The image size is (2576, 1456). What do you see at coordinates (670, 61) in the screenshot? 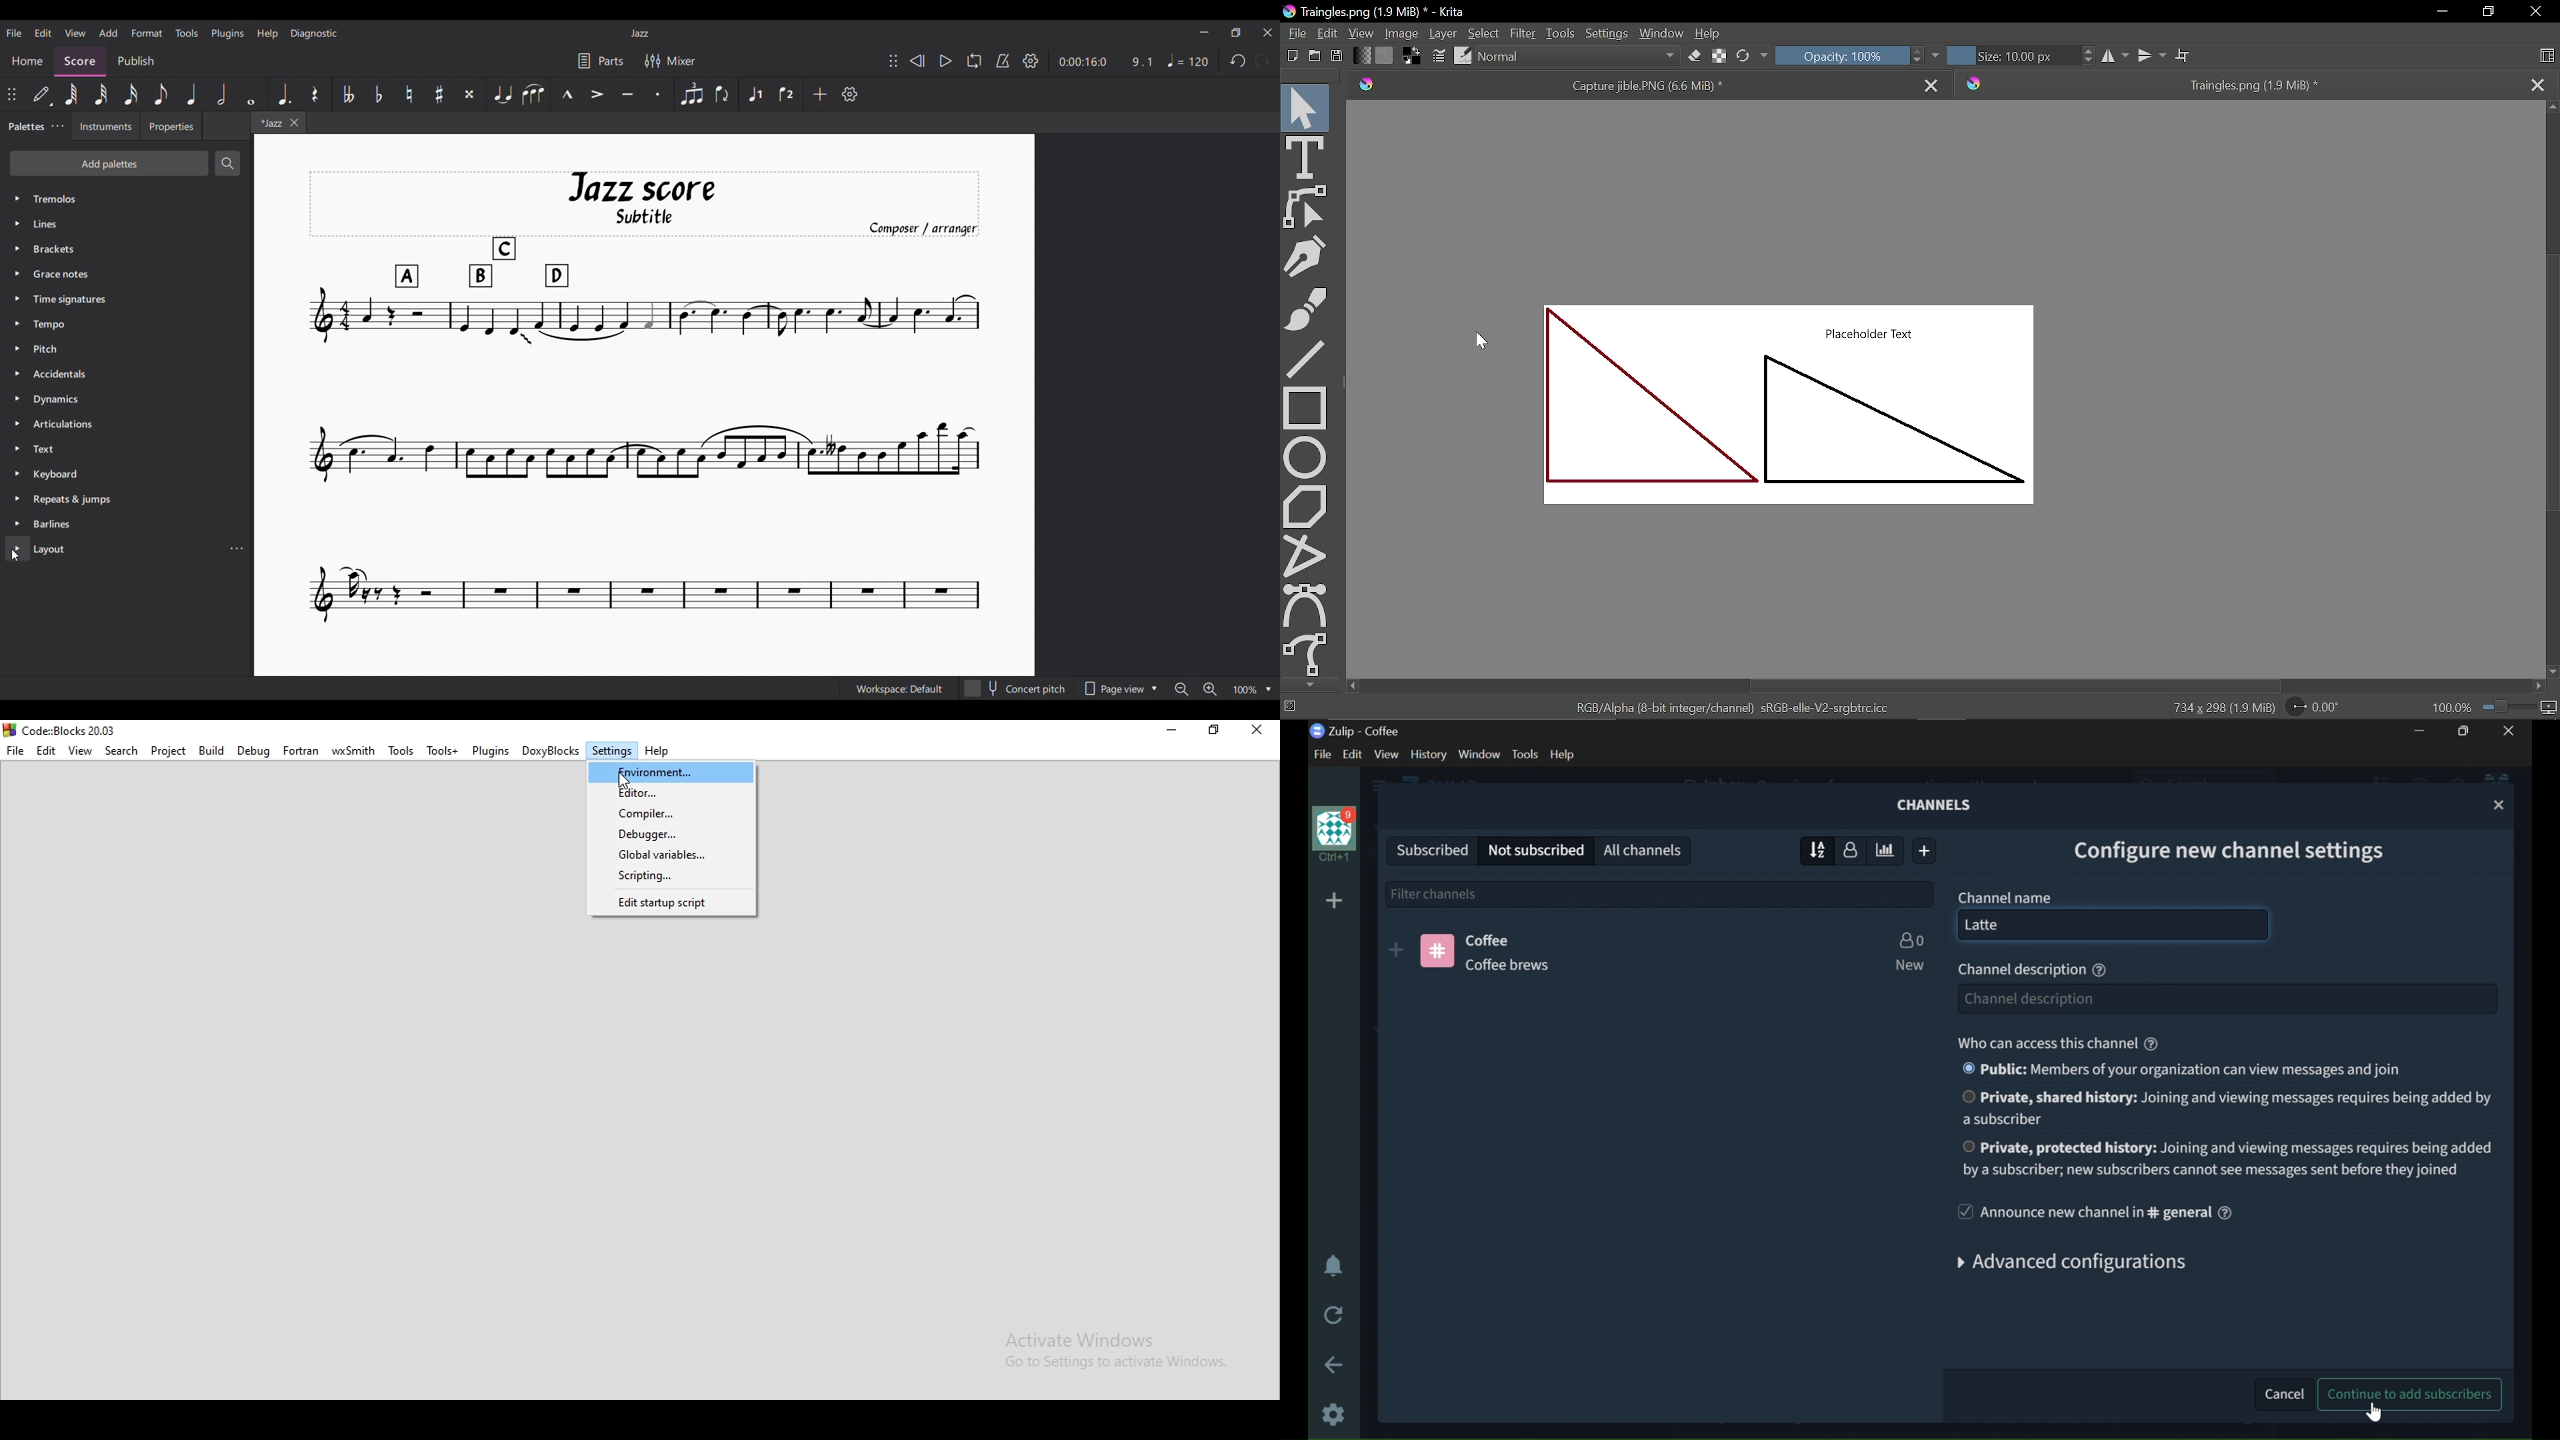
I see `Mixer settings` at bounding box center [670, 61].